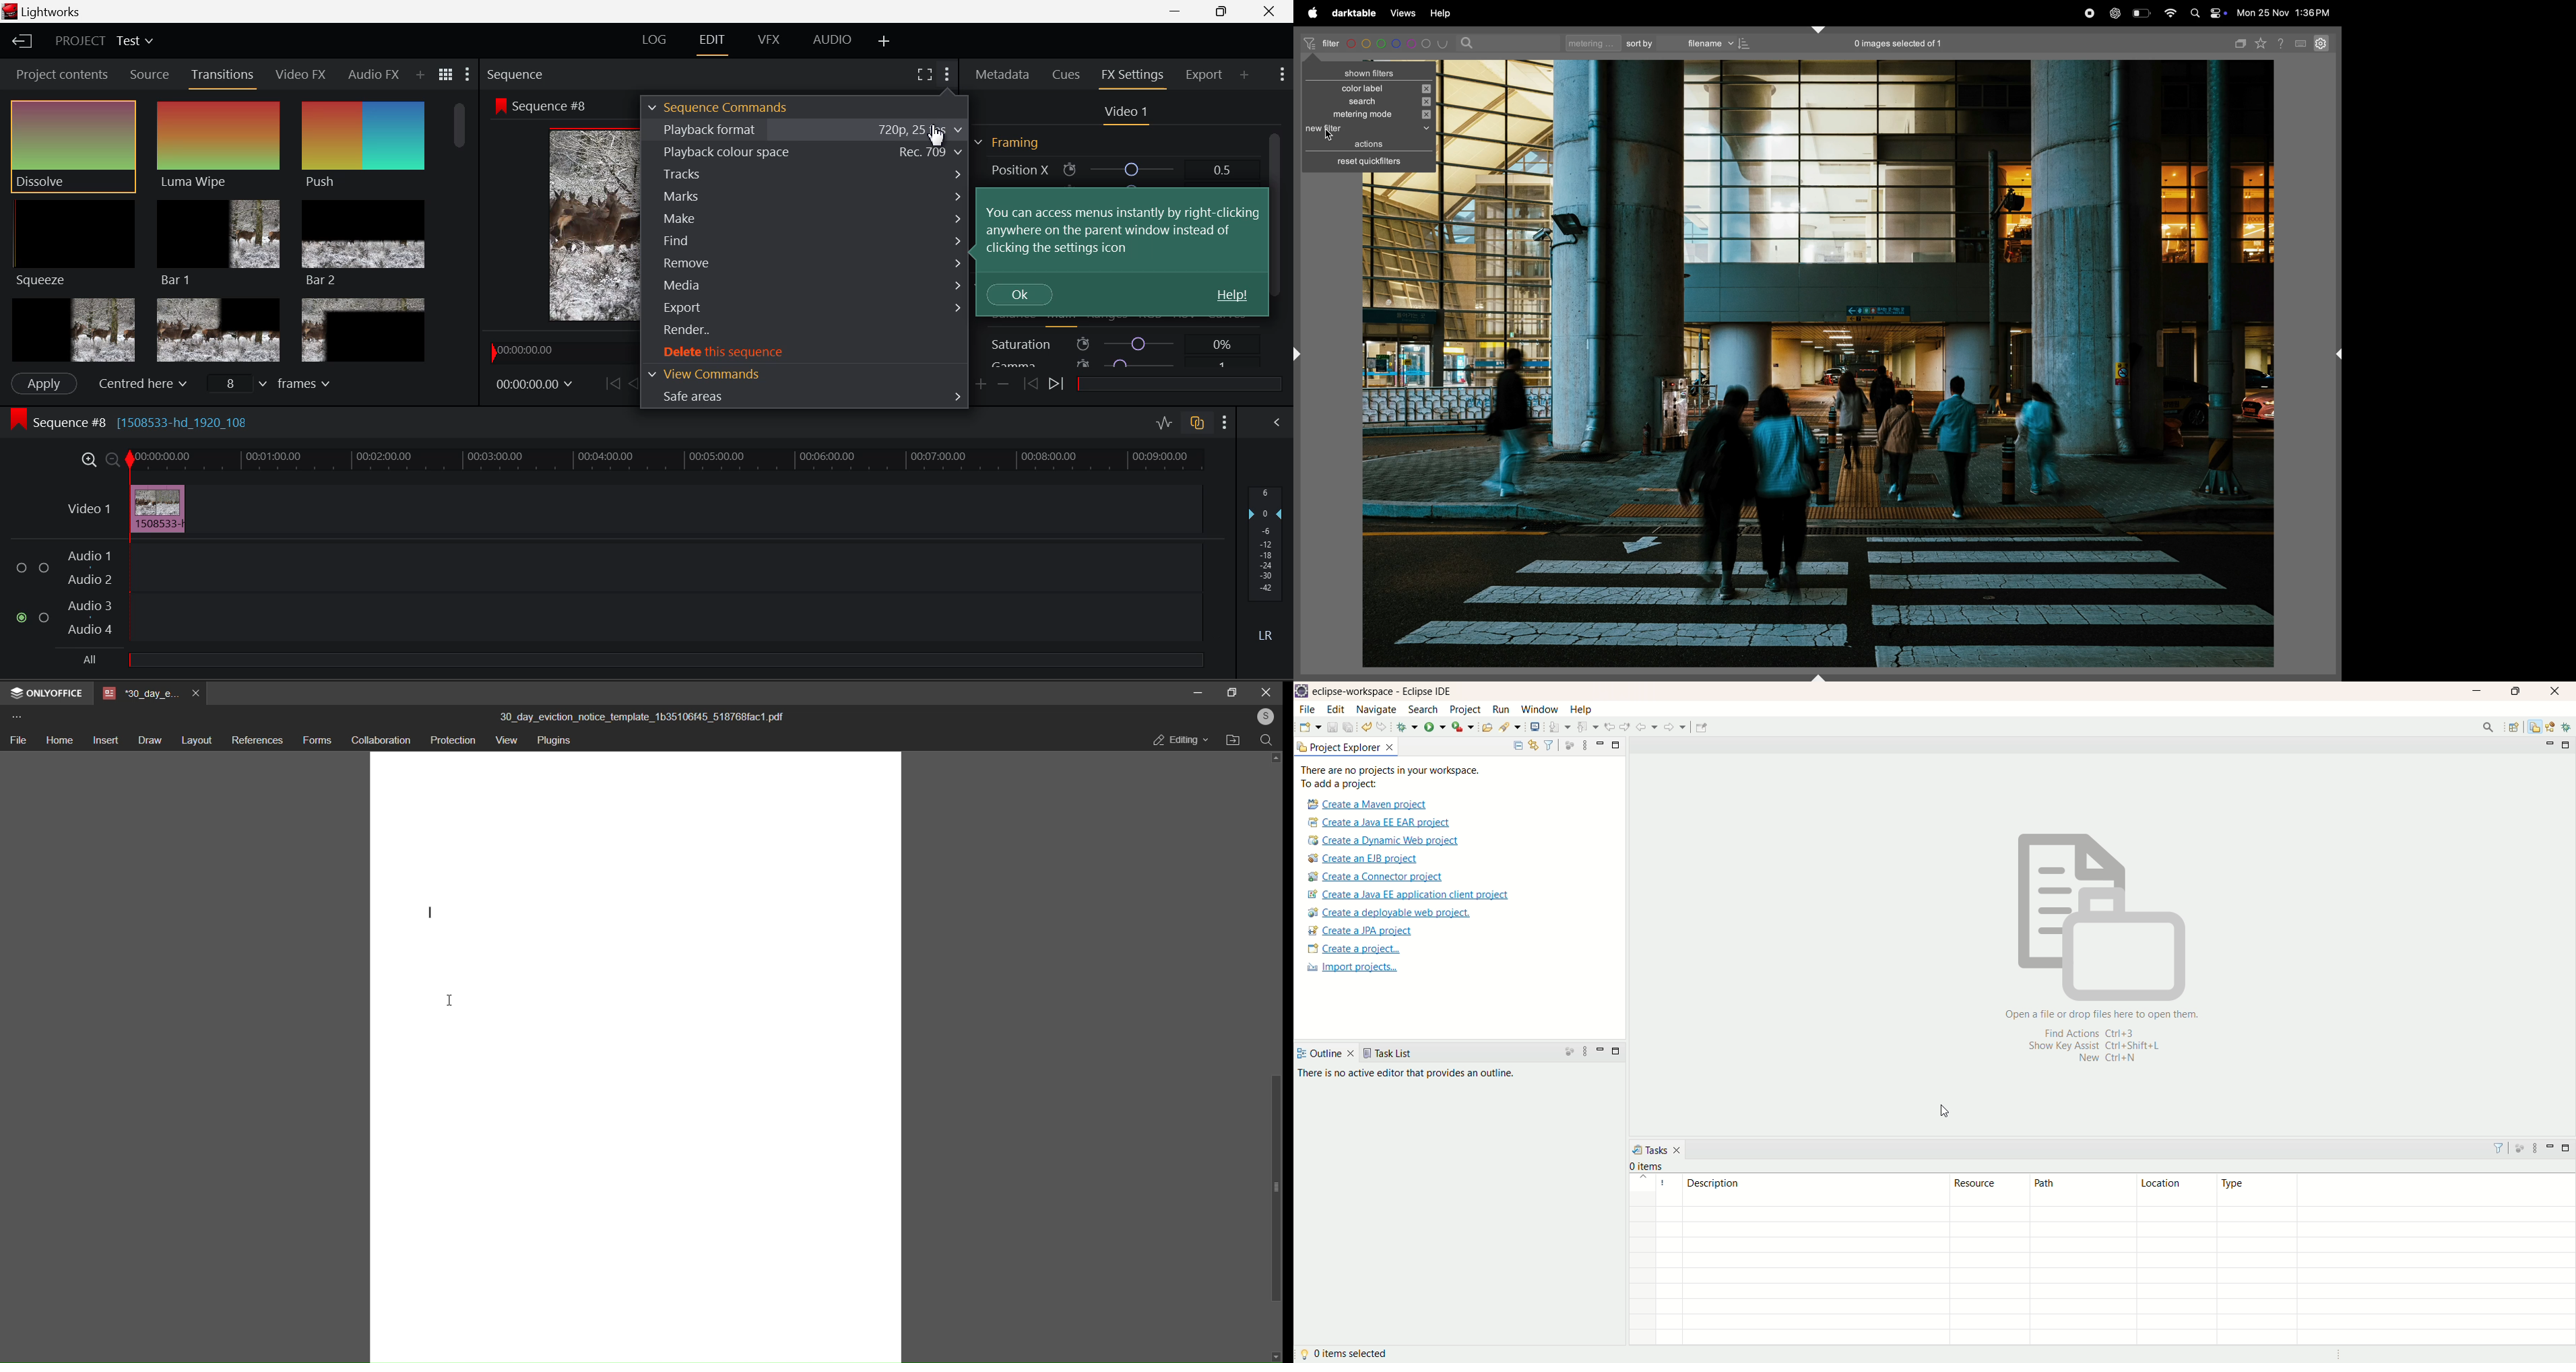 Image resolution: width=2576 pixels, height=1372 pixels. What do you see at coordinates (1354, 13) in the screenshot?
I see `darktable menu` at bounding box center [1354, 13].